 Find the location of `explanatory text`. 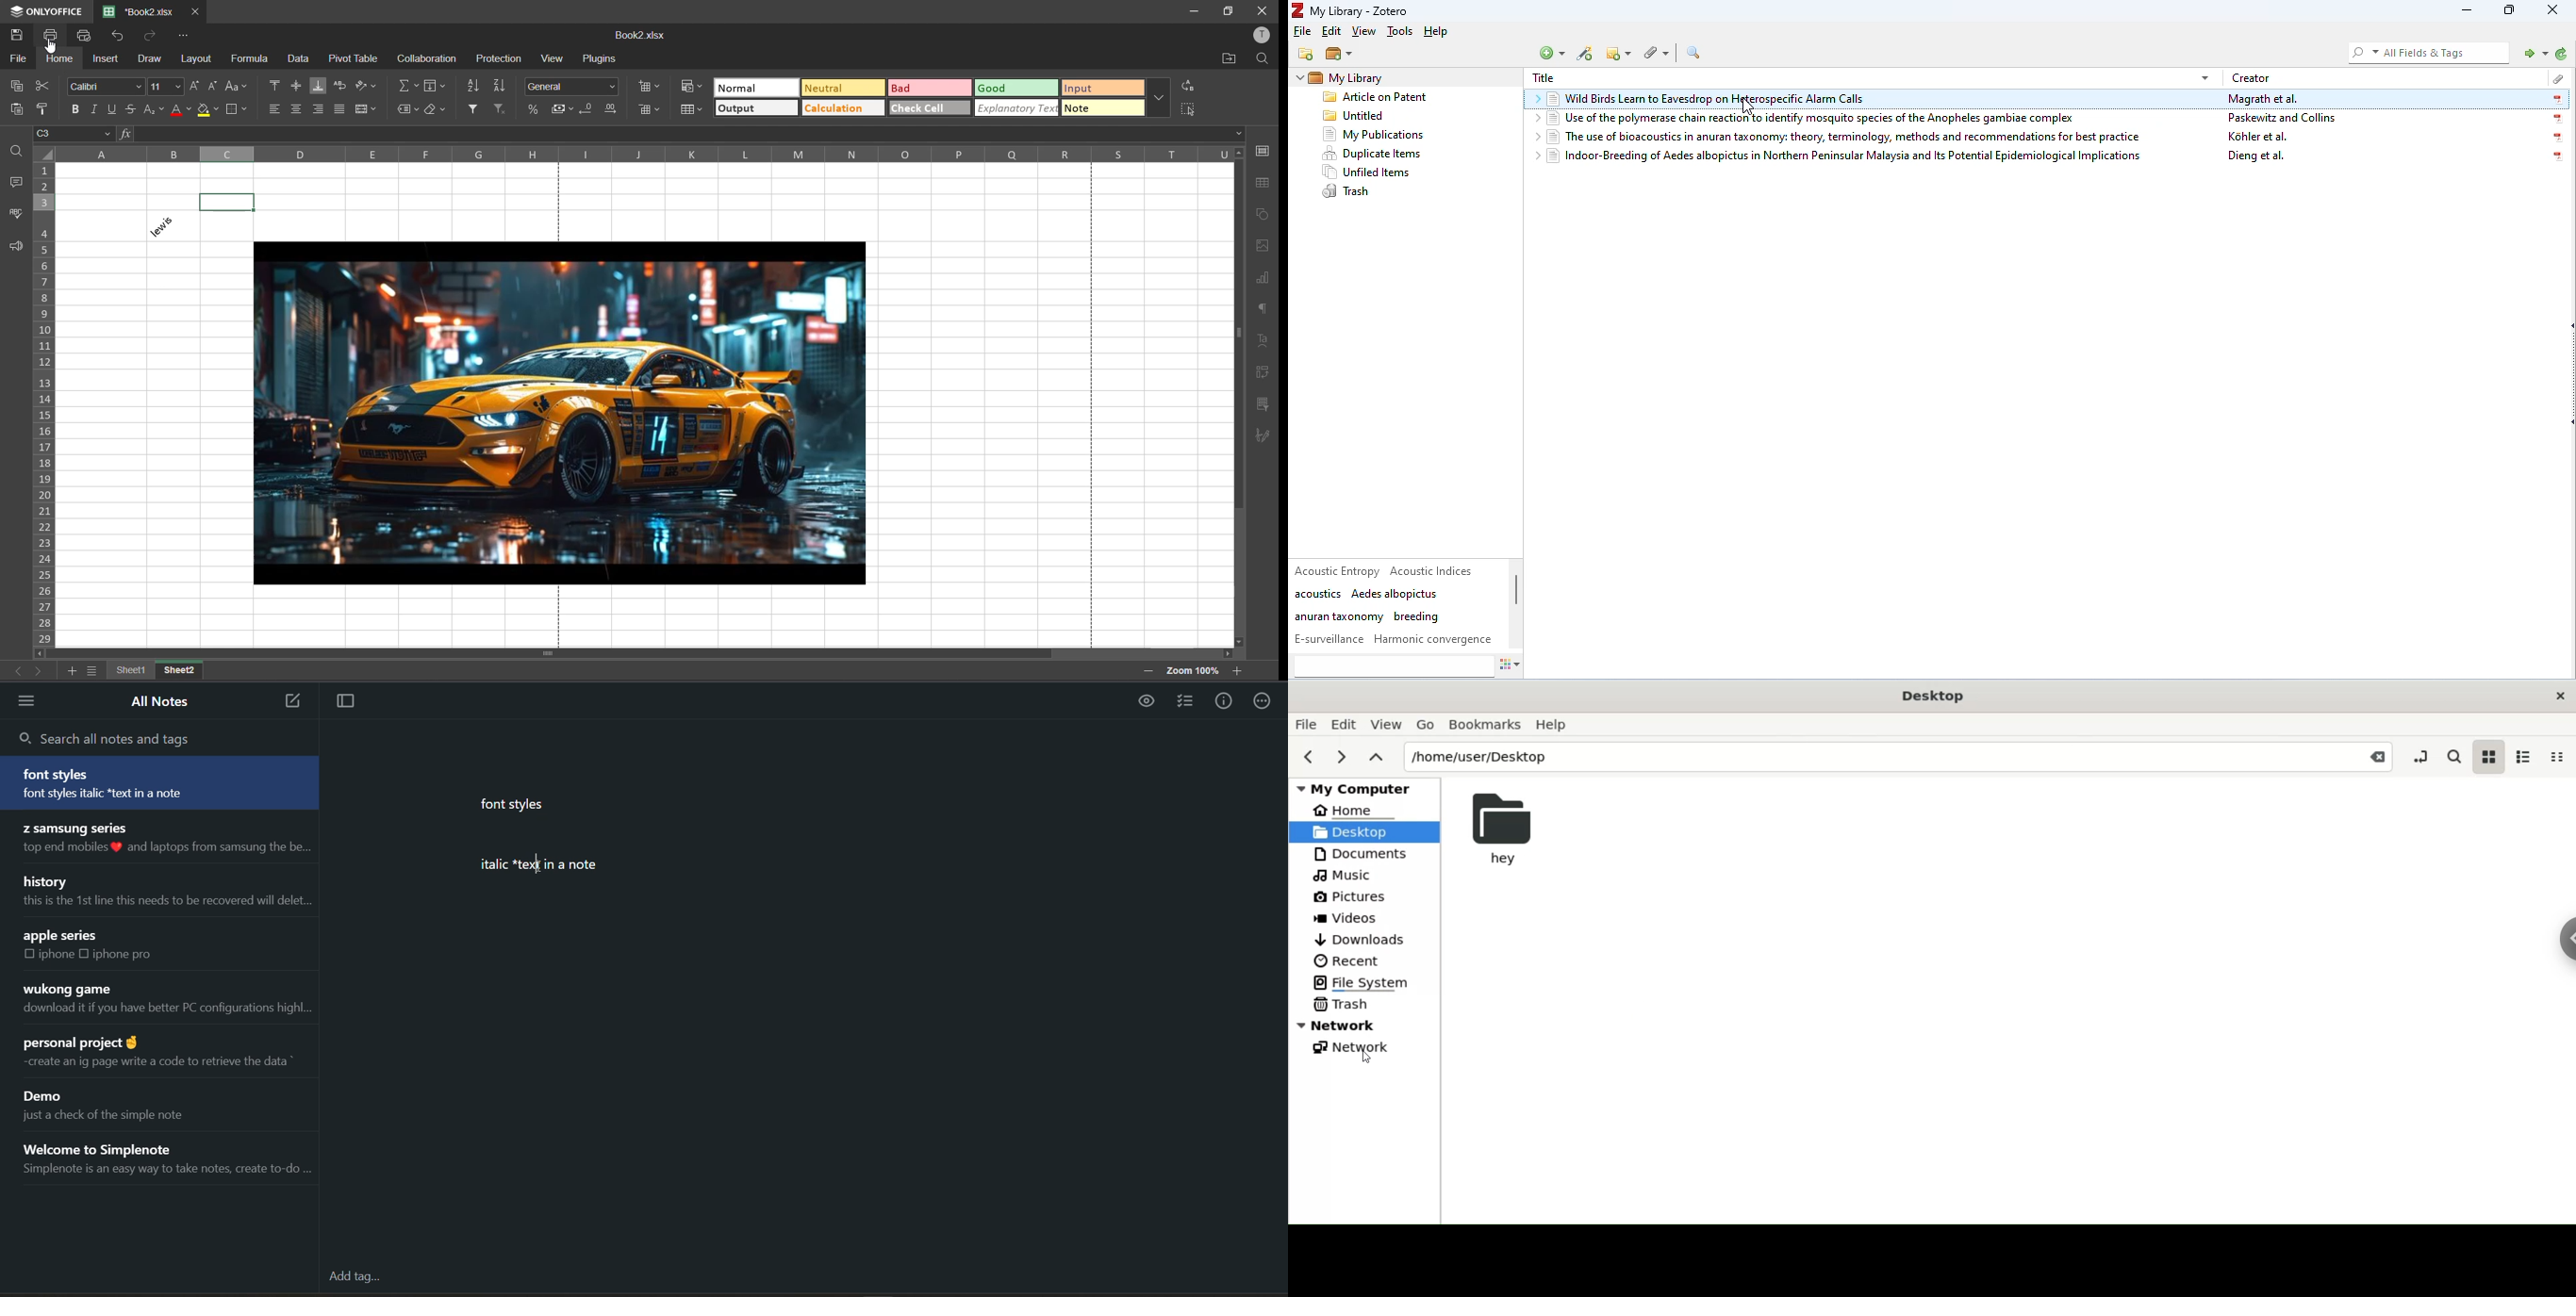

explanatory text is located at coordinates (1018, 109).